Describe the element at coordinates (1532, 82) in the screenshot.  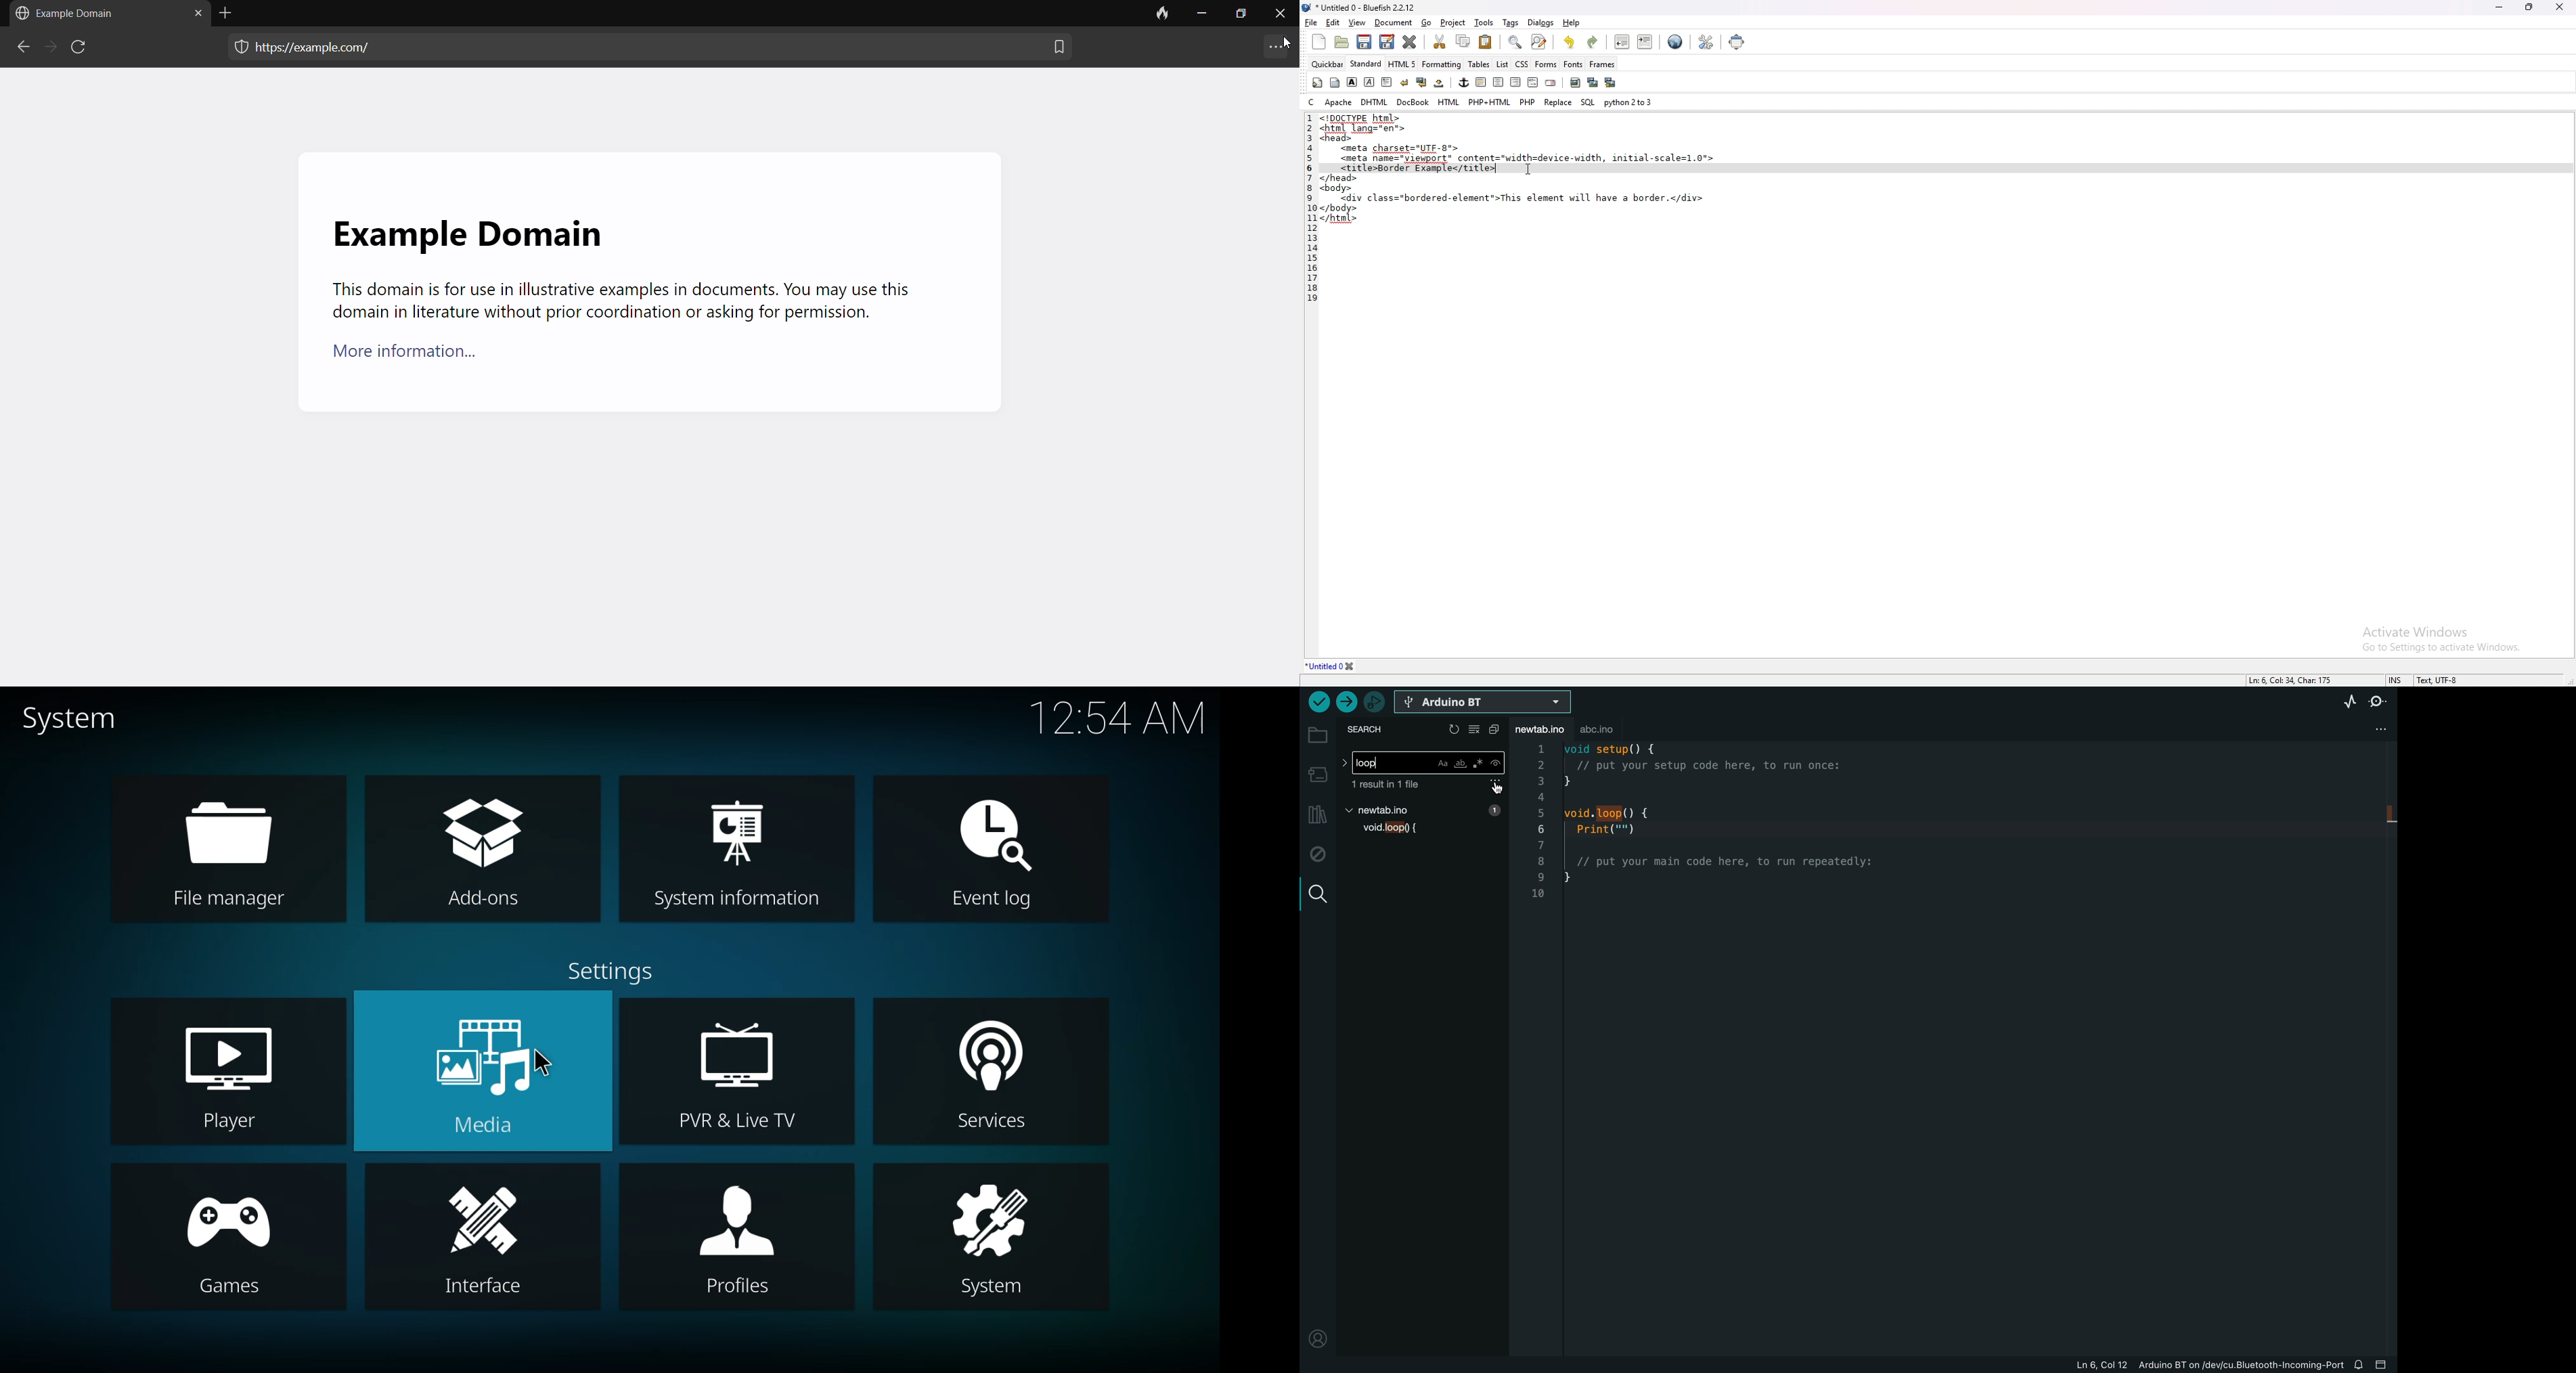
I see `html comment` at that location.